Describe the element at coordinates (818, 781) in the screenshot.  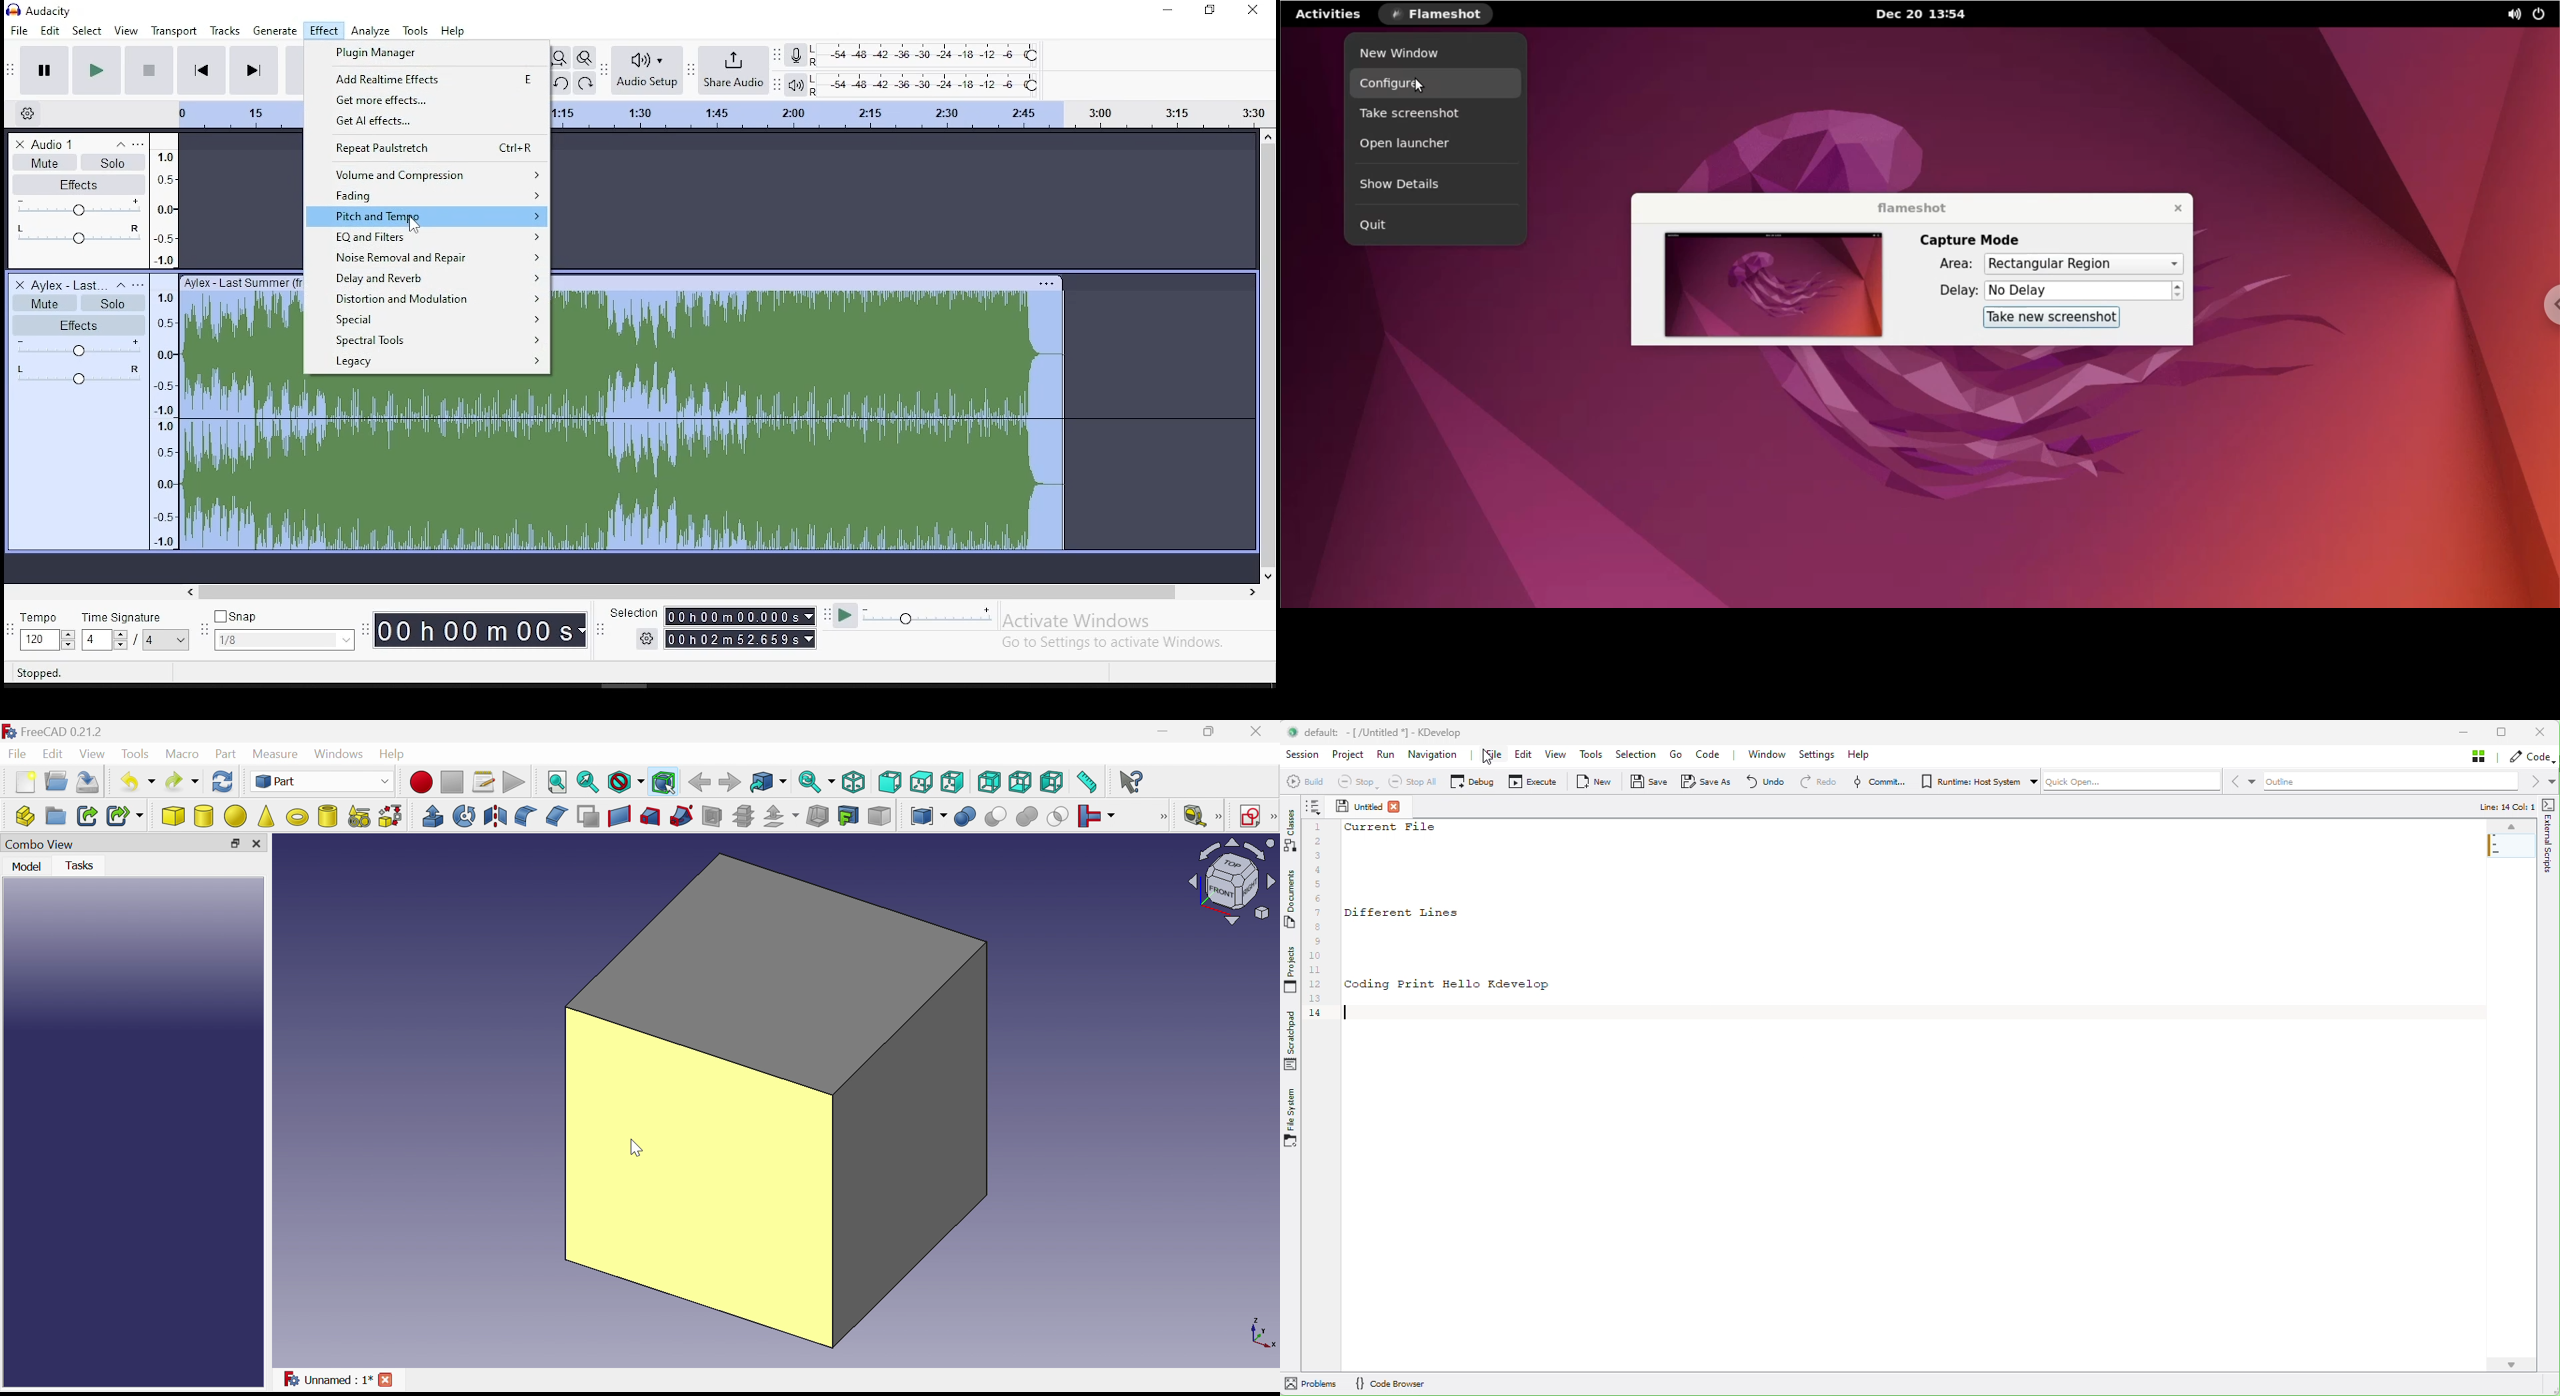
I see `Sync` at that location.